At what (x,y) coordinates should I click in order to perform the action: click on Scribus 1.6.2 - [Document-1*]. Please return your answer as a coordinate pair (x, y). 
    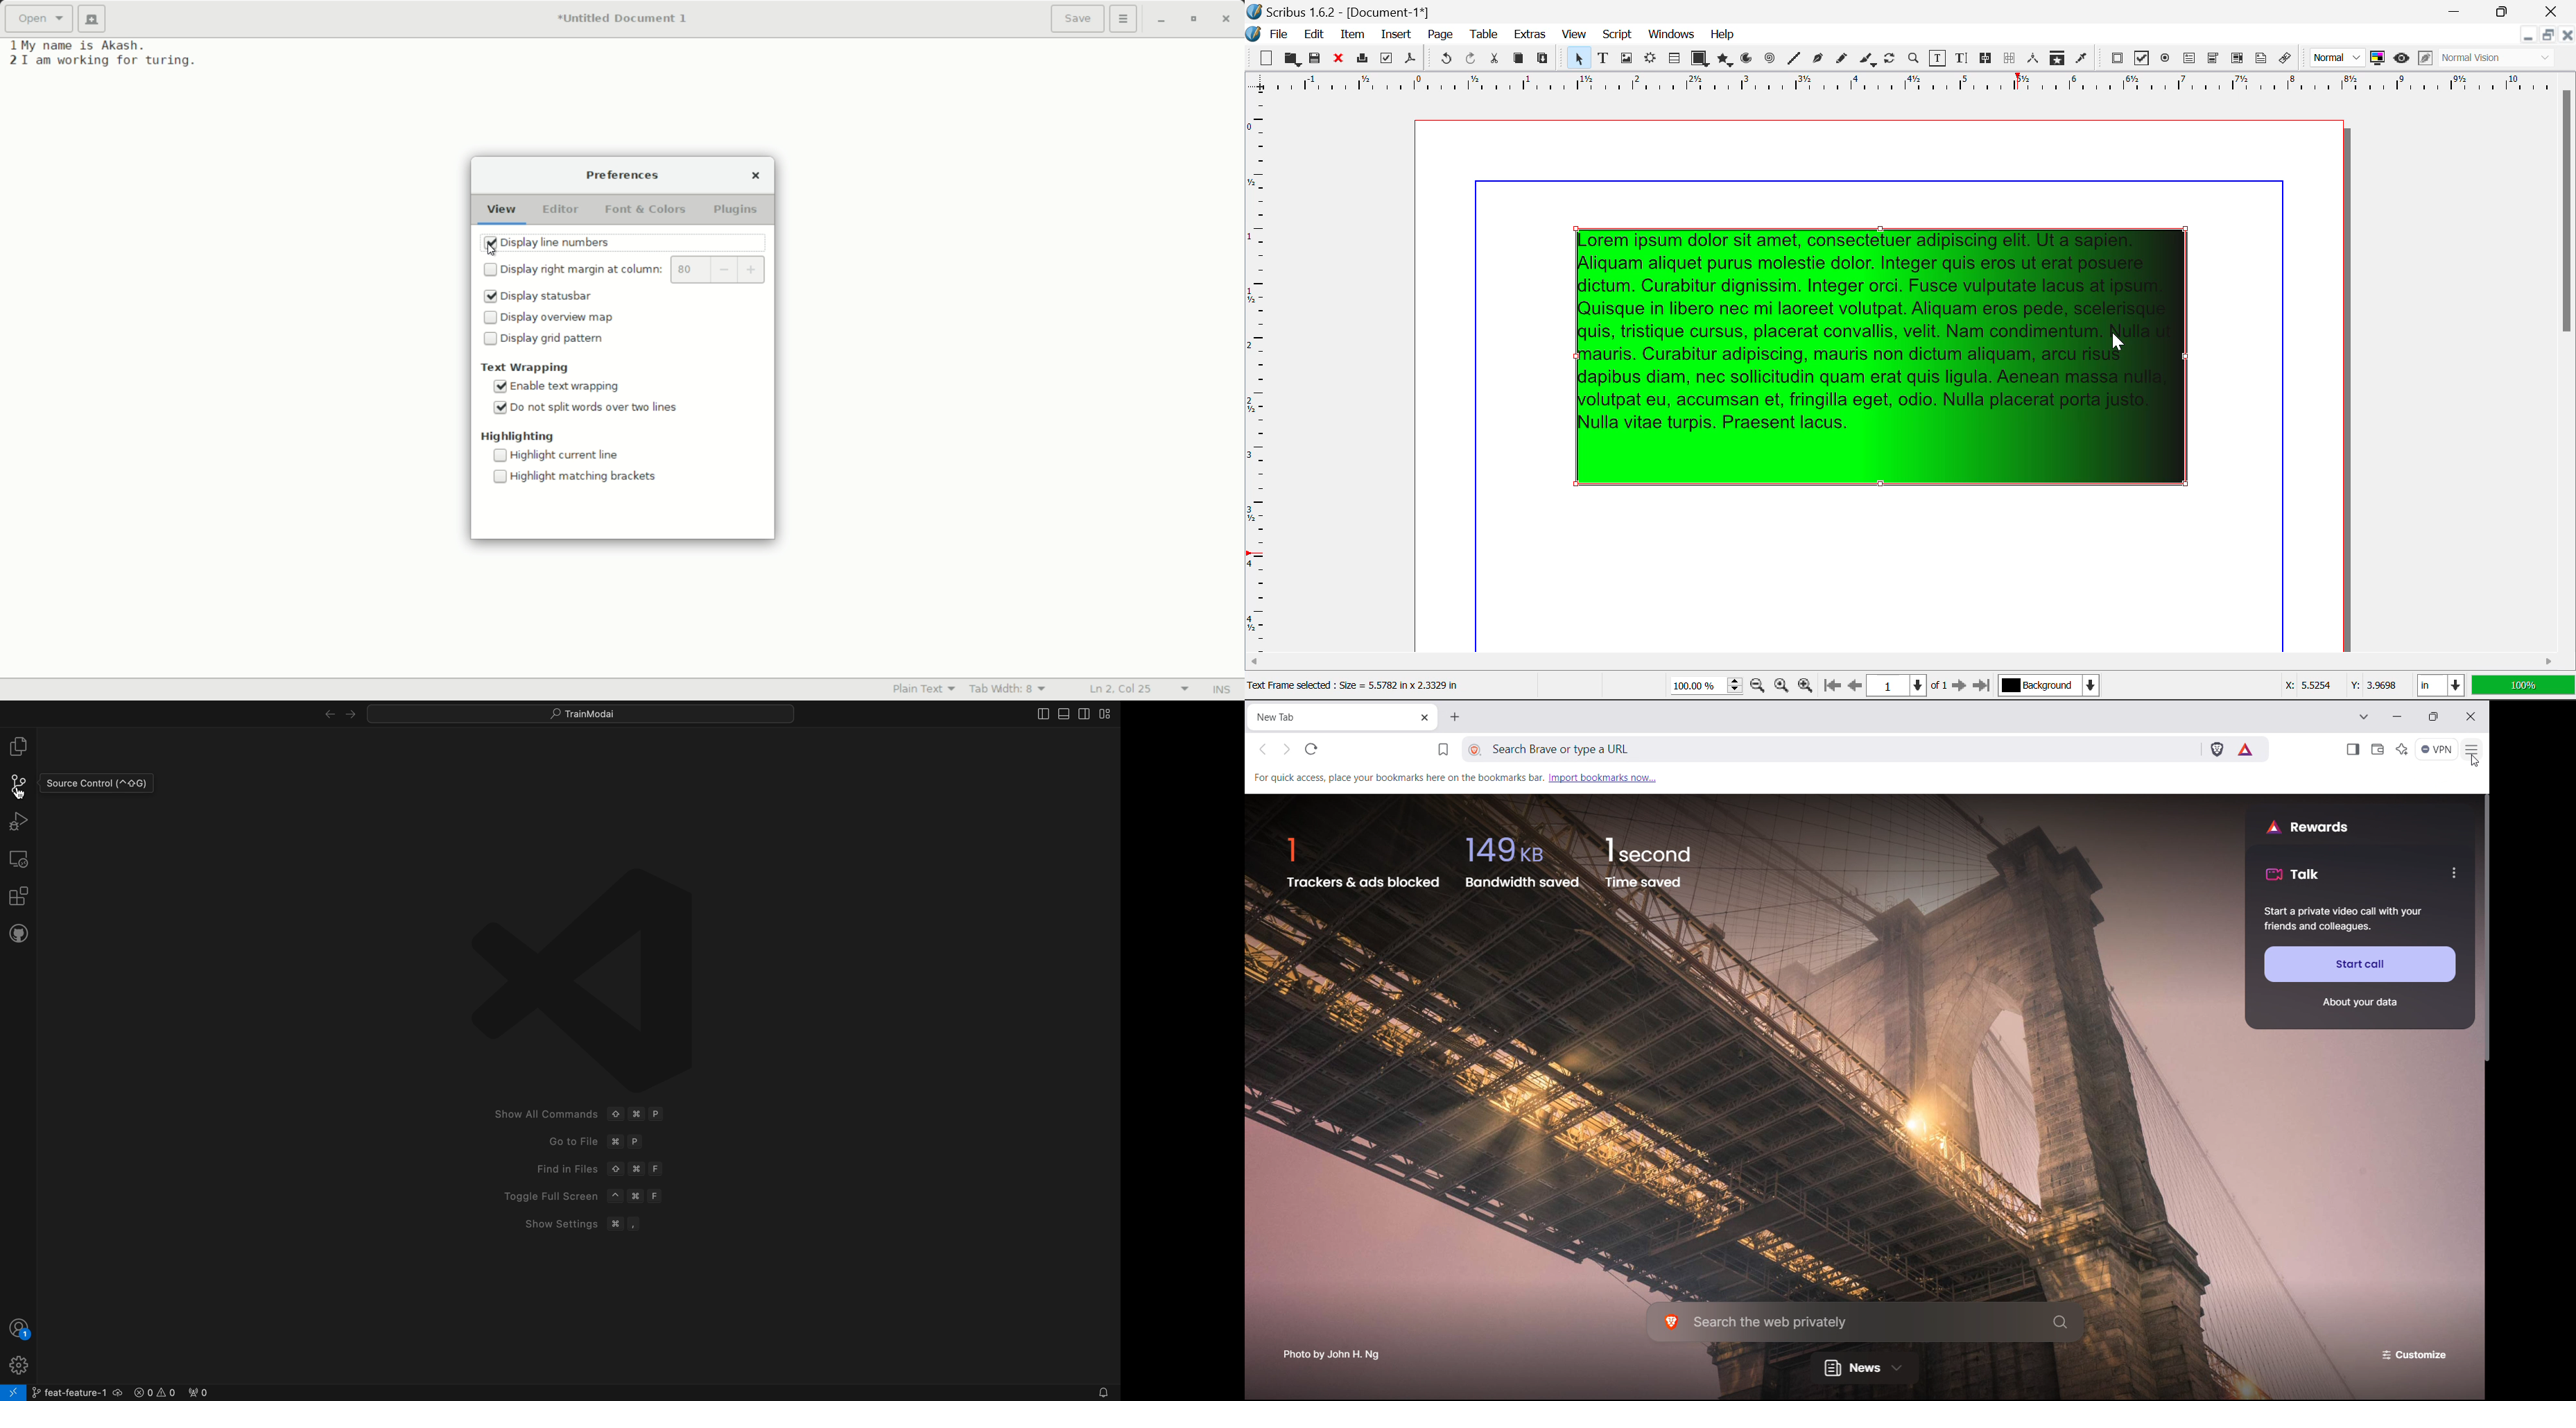
    Looking at the image, I should click on (1342, 12).